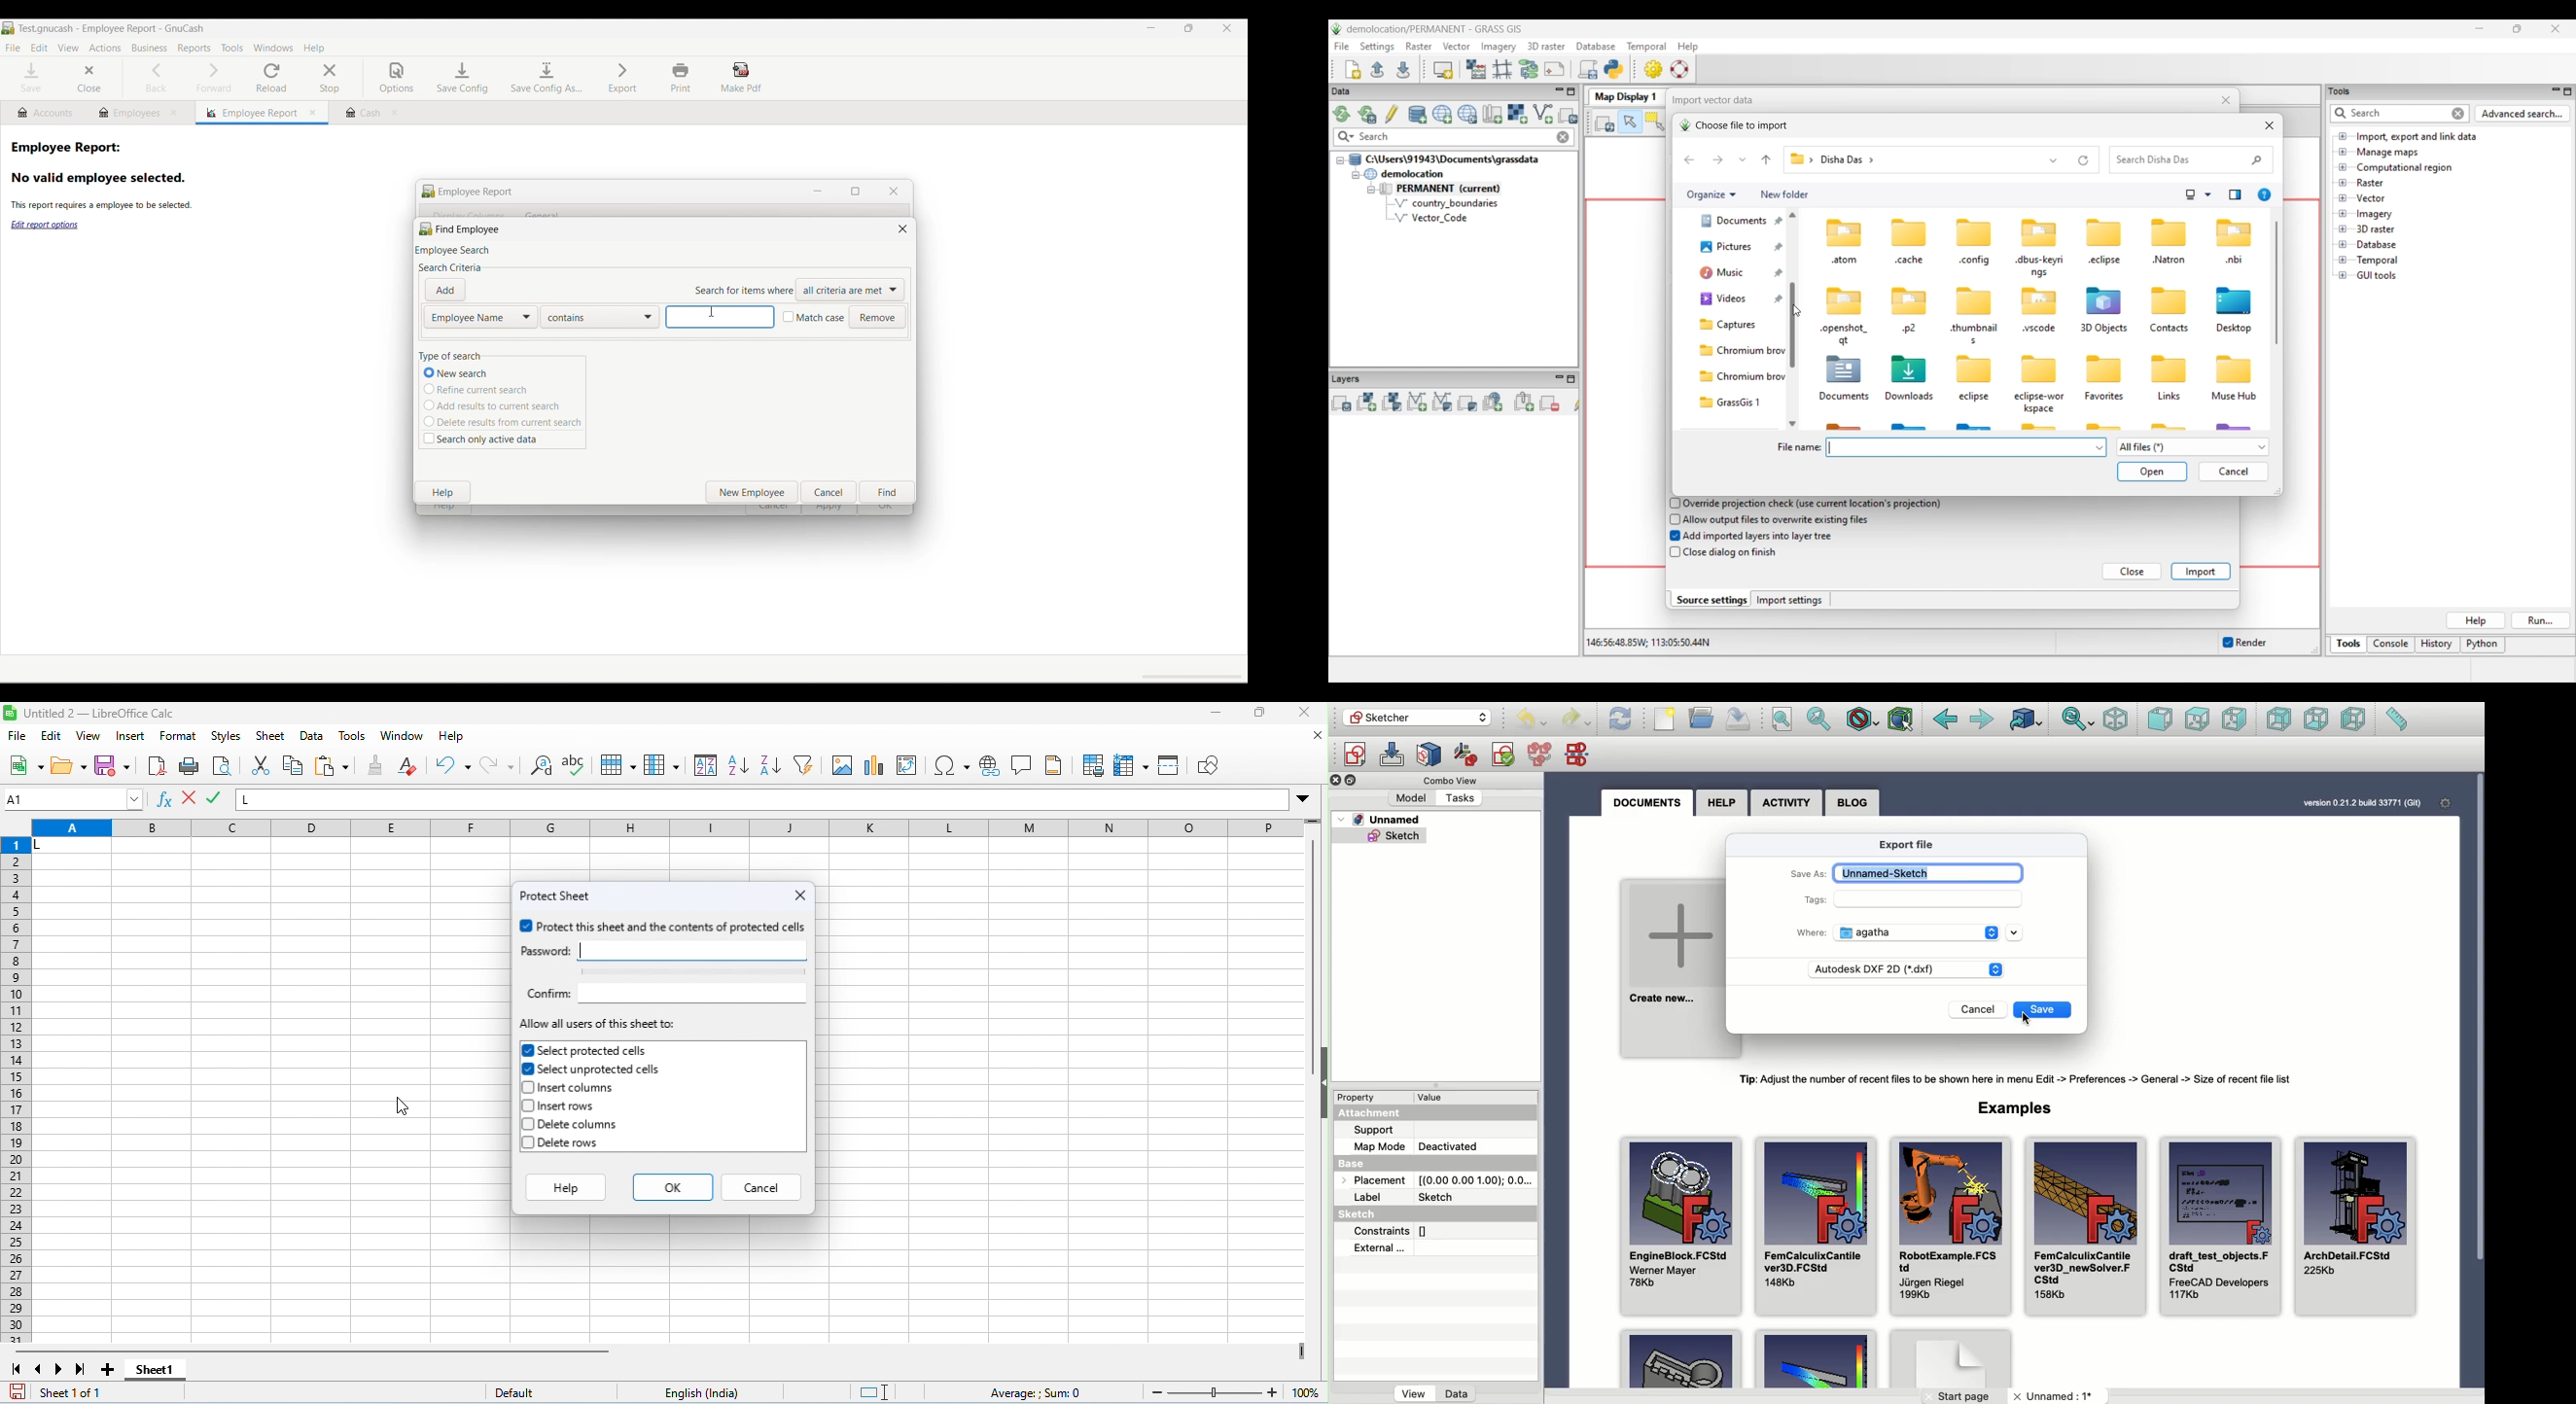 This screenshot has height=1428, width=2576. What do you see at coordinates (875, 767) in the screenshot?
I see `insert chart` at bounding box center [875, 767].